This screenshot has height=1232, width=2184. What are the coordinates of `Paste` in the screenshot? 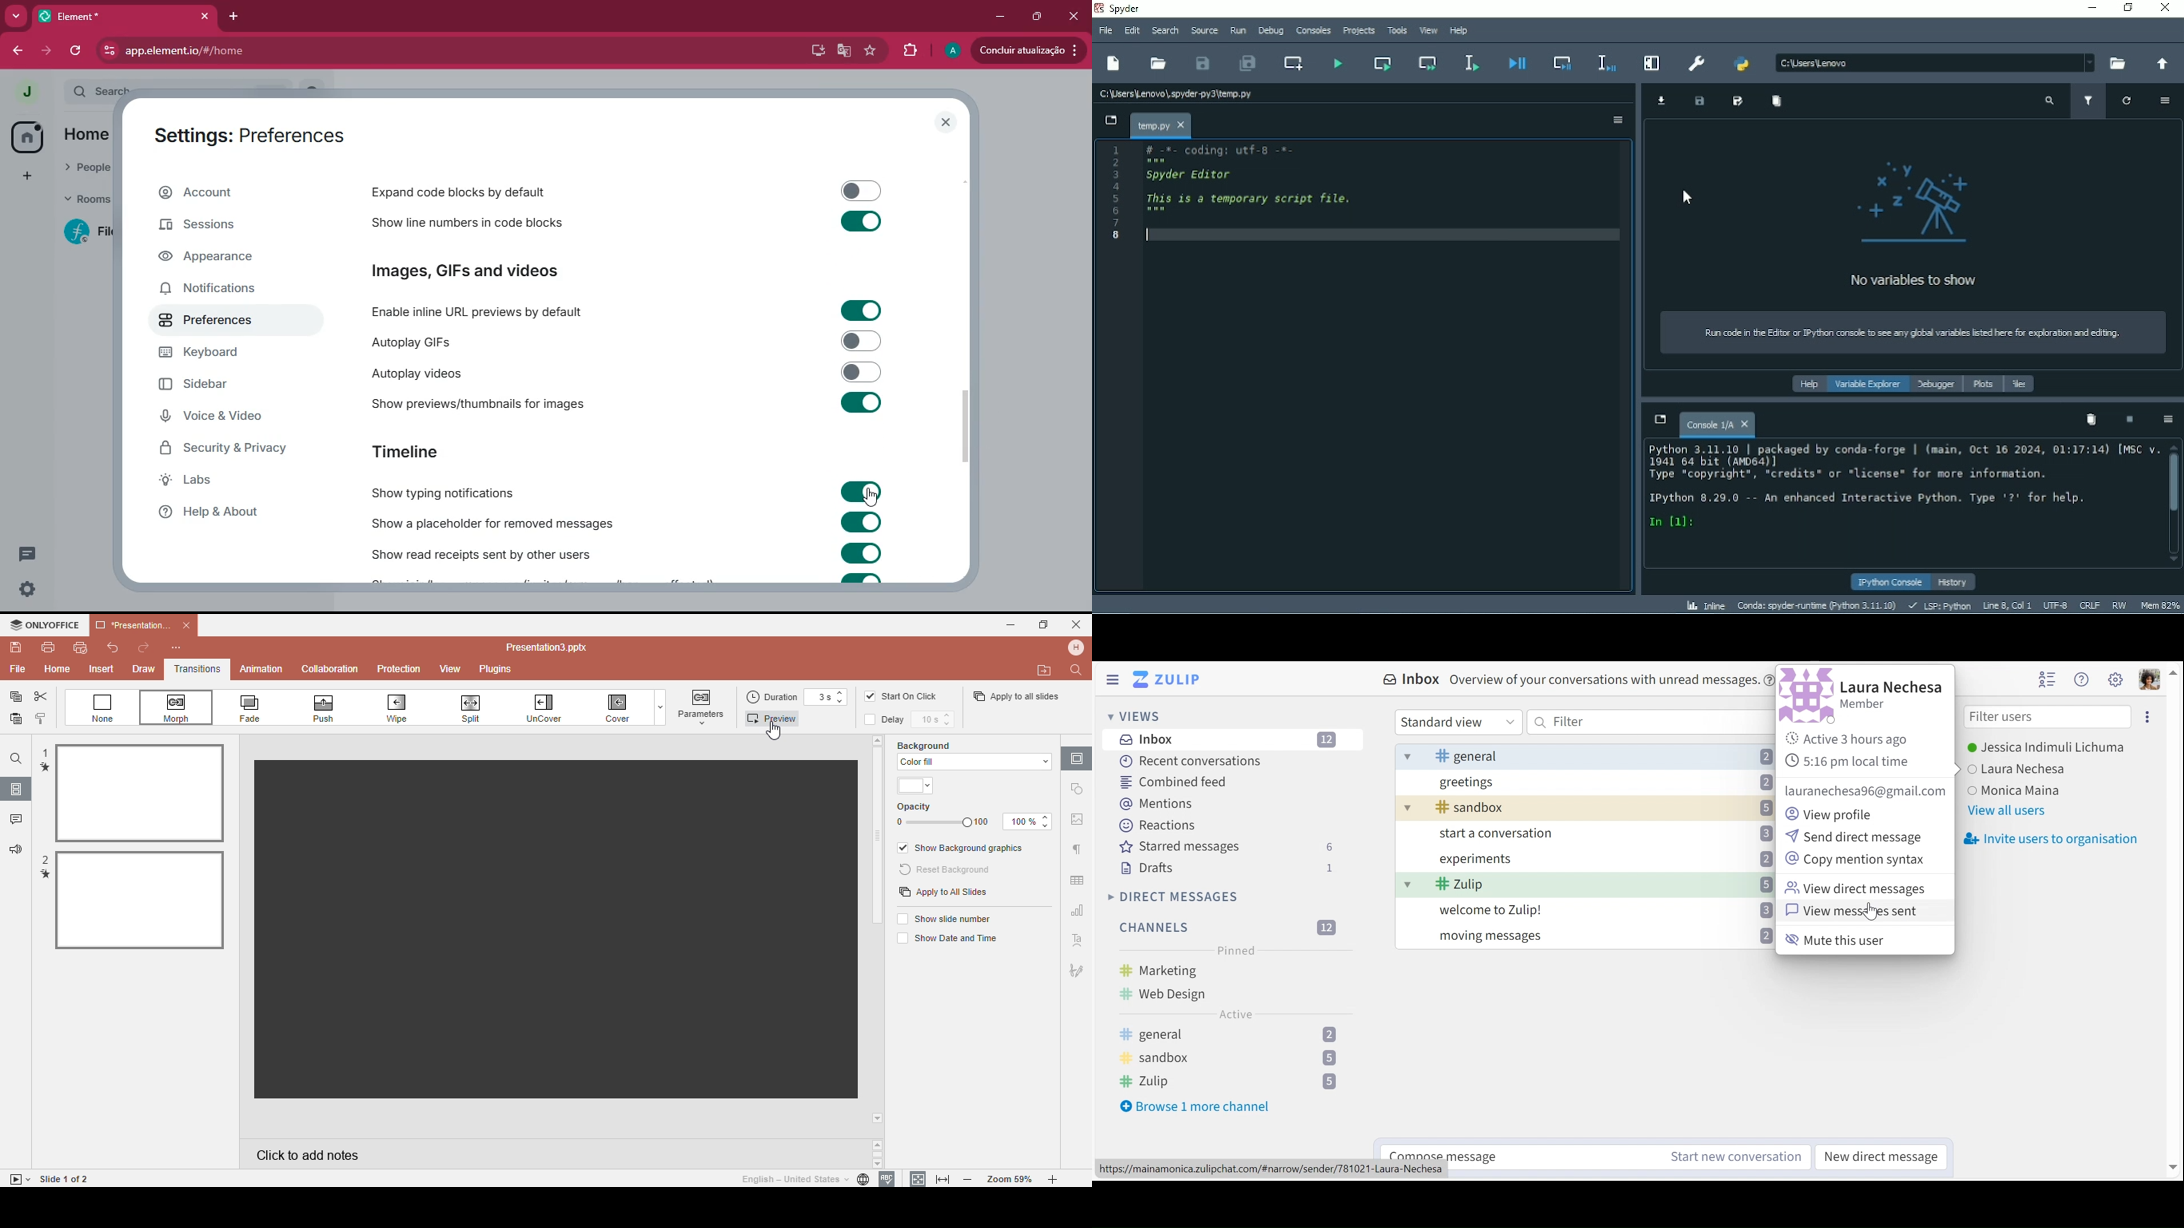 It's located at (14, 722).